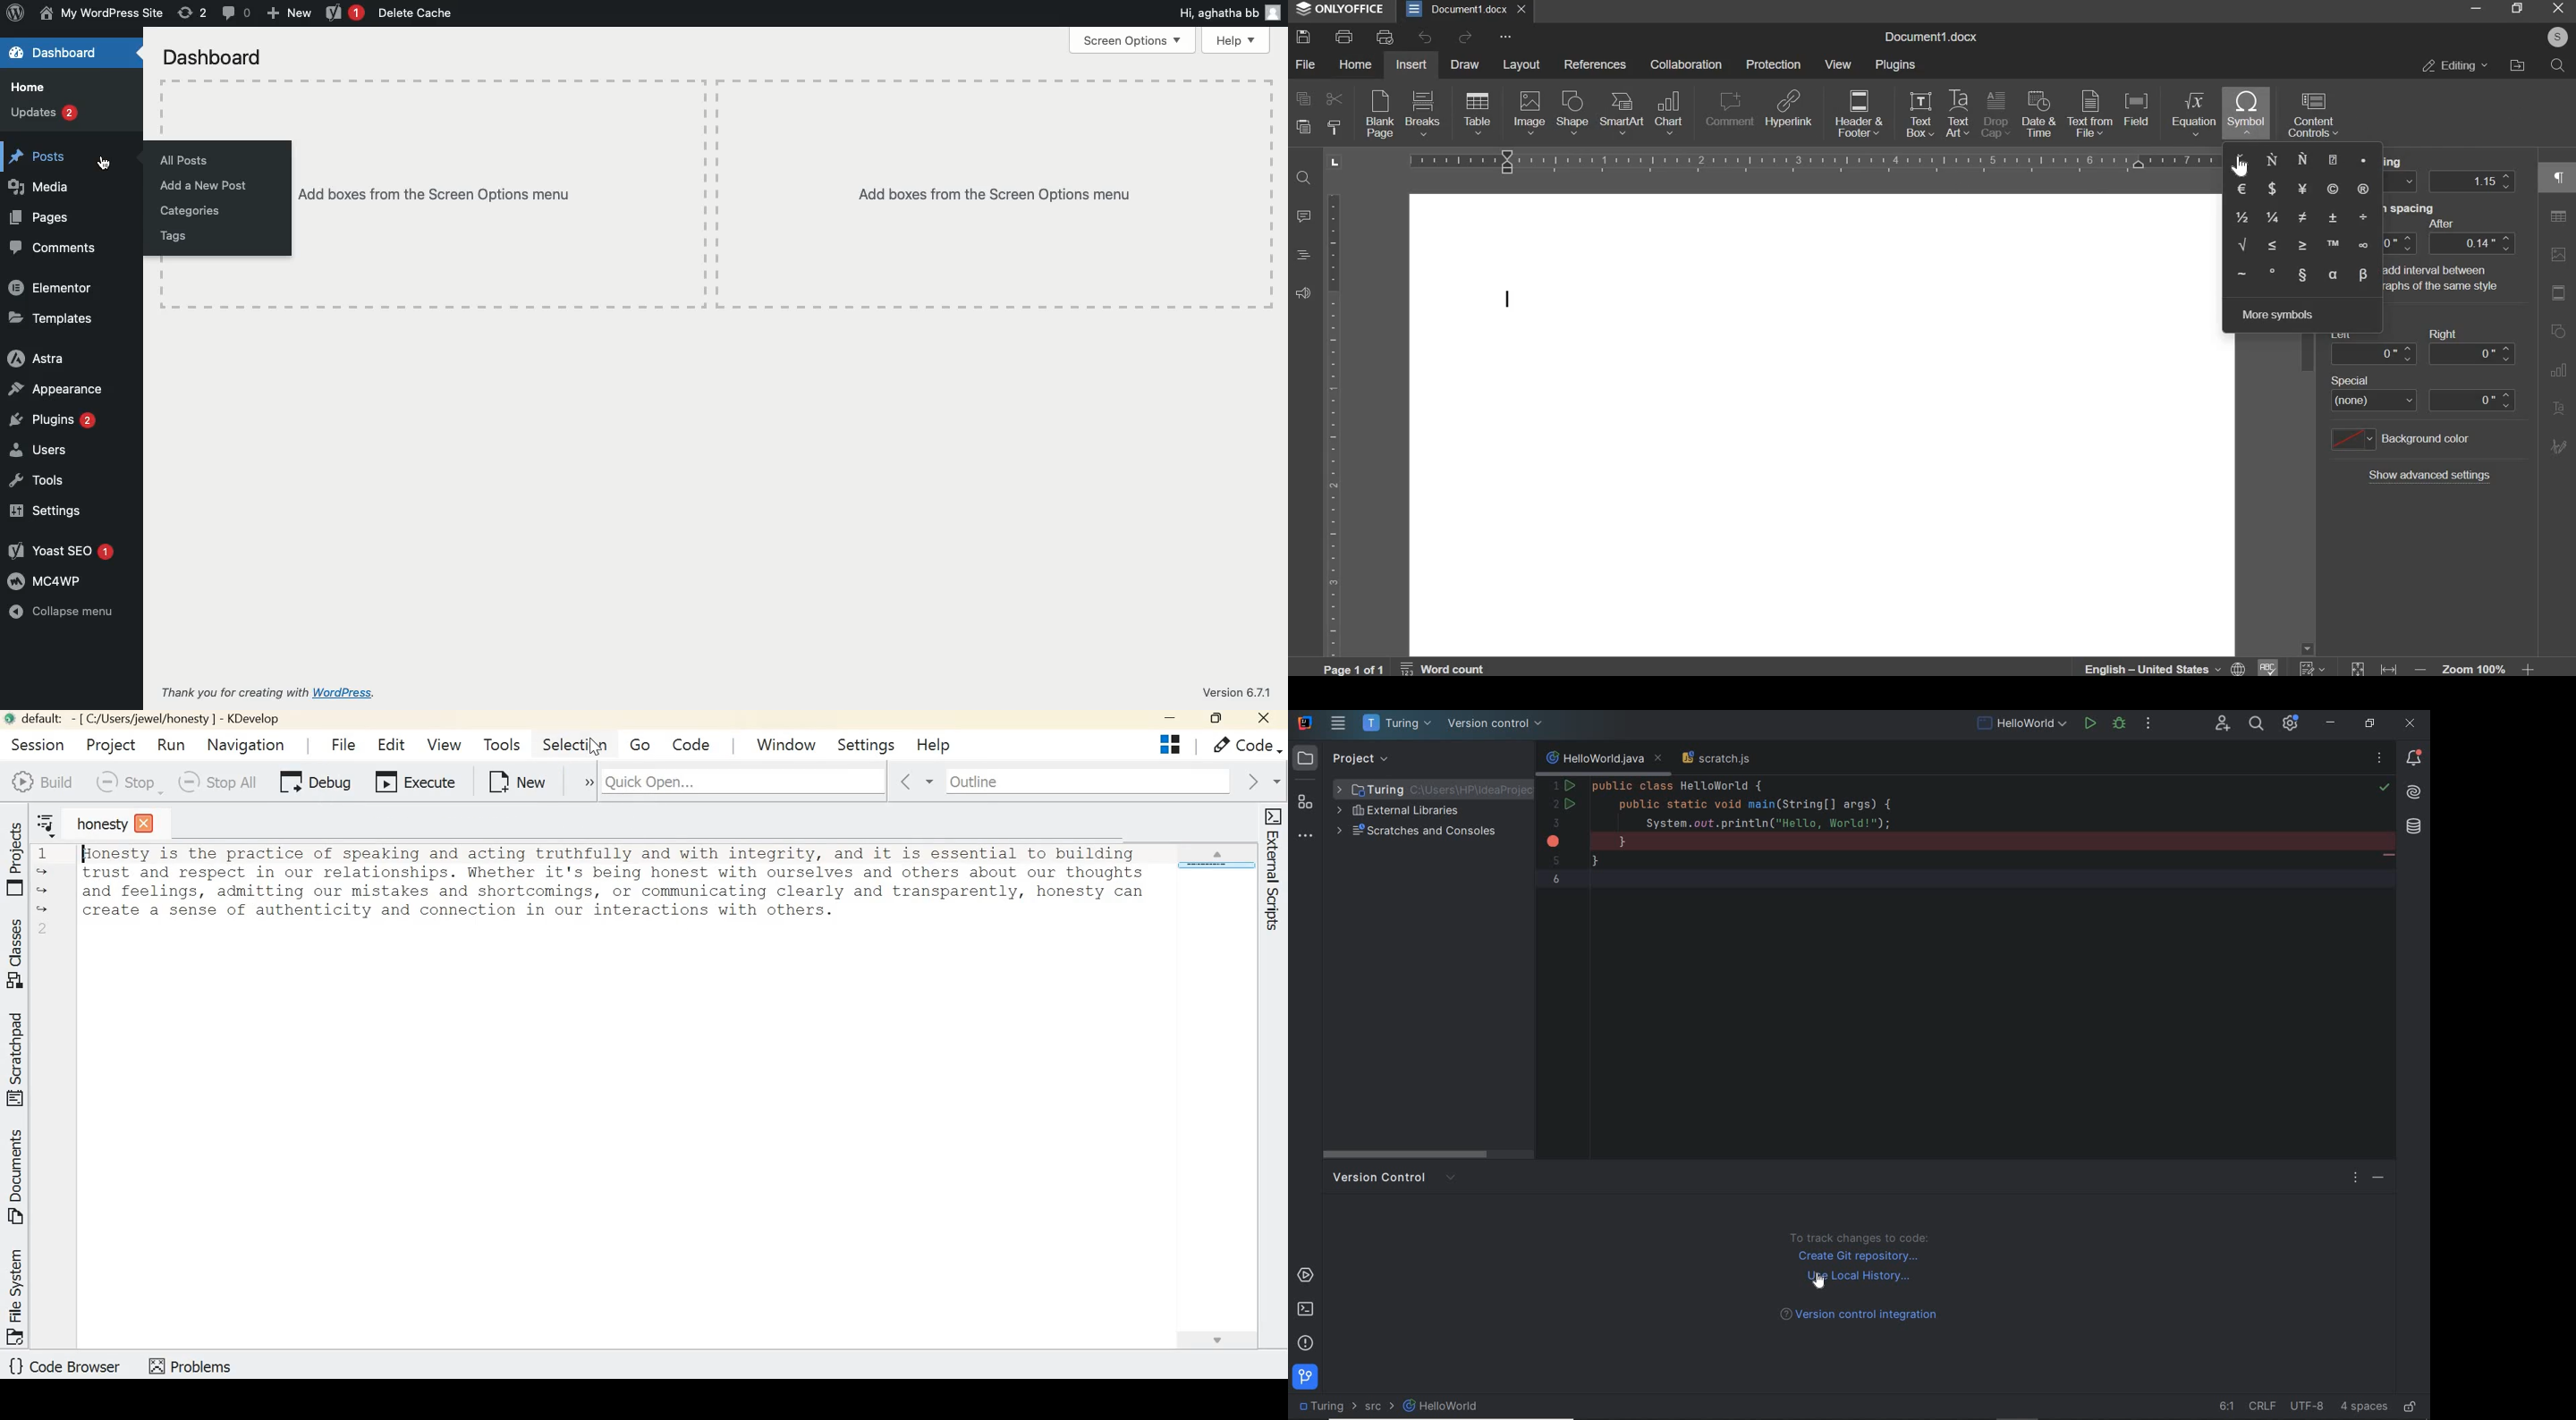  What do you see at coordinates (1504, 36) in the screenshot?
I see `more` at bounding box center [1504, 36].